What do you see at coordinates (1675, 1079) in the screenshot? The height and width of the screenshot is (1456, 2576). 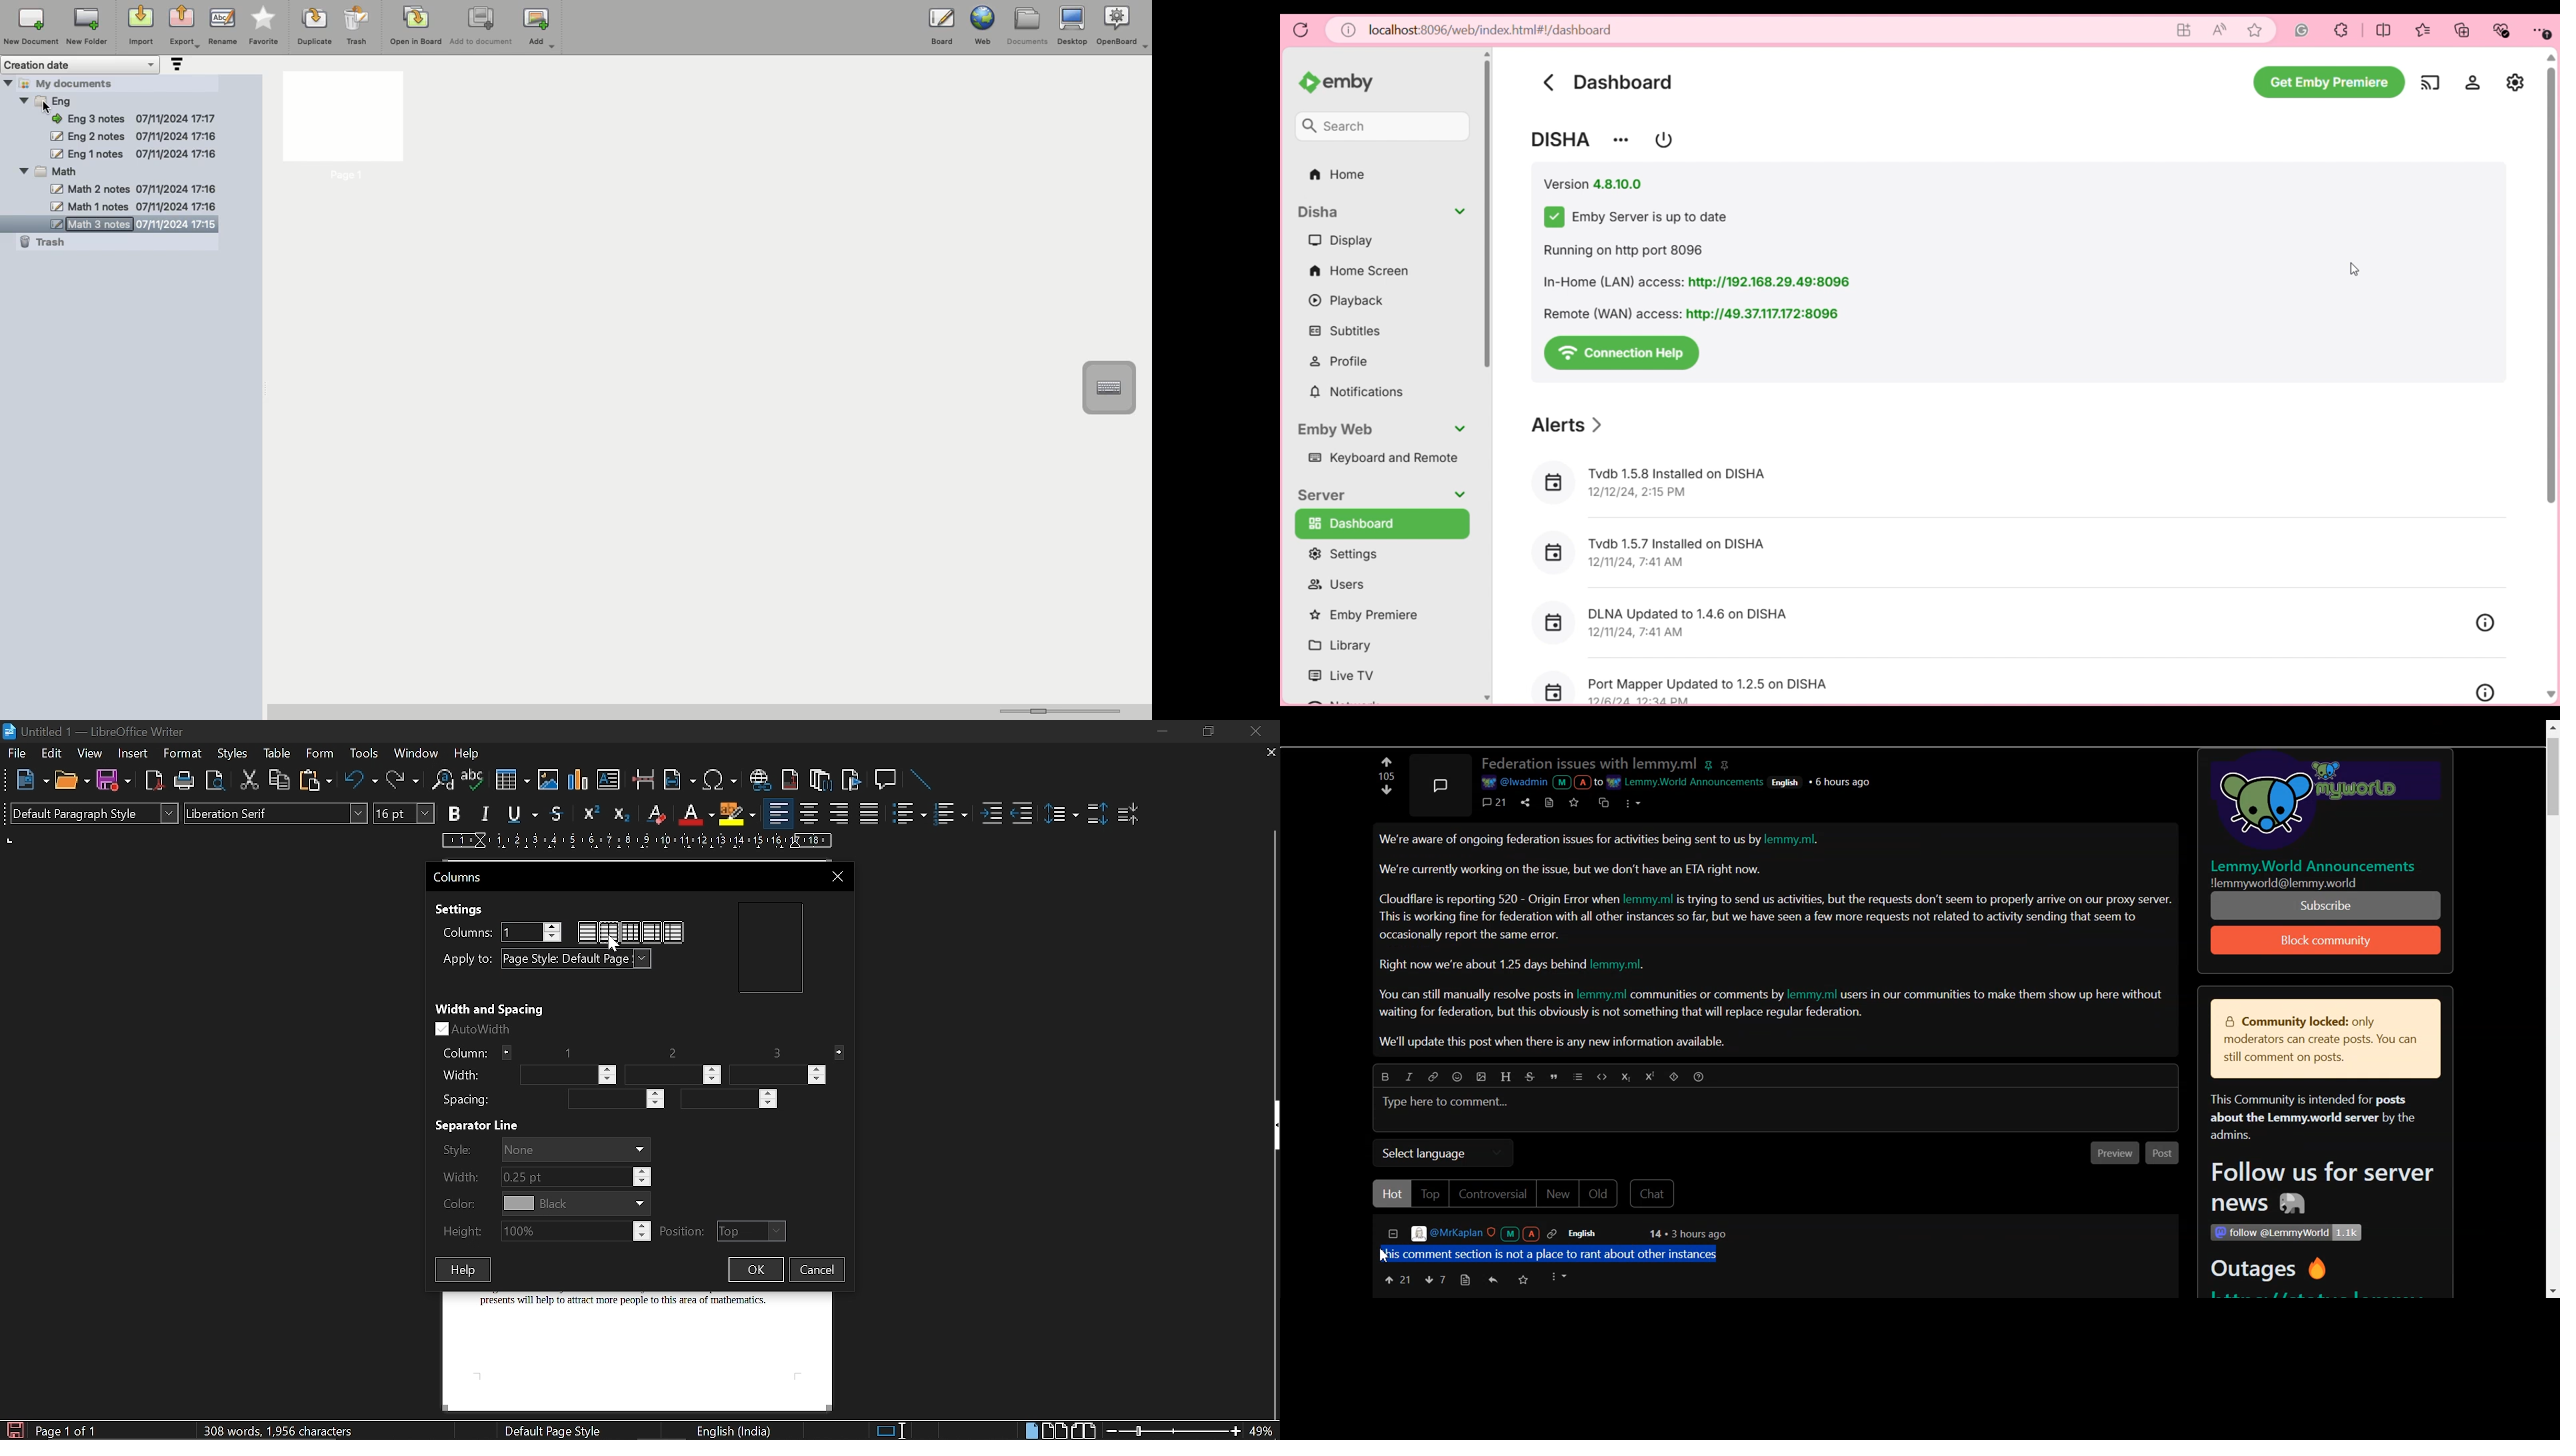 I see `Spoiler` at bounding box center [1675, 1079].